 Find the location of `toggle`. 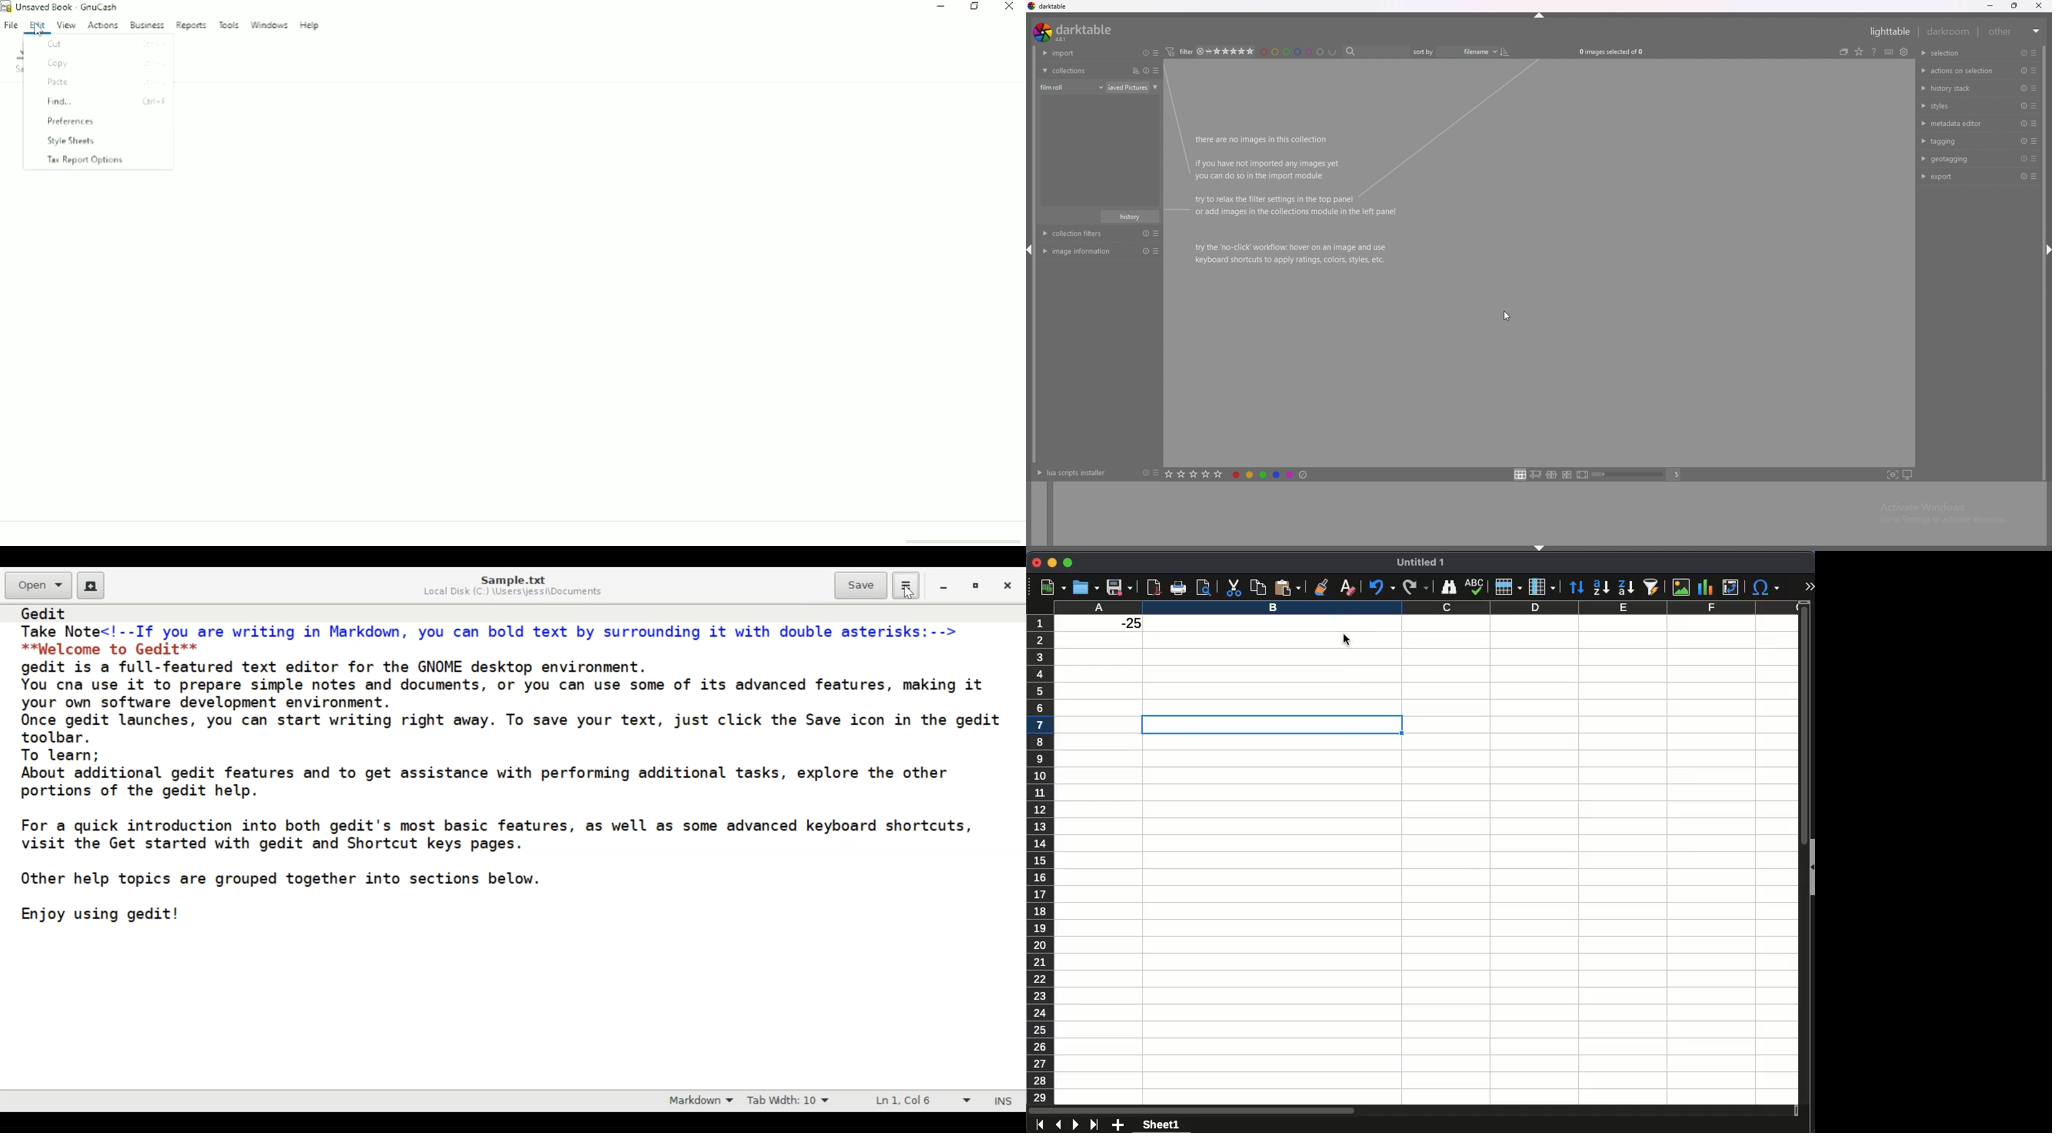

toggle is located at coordinates (1512, 52).